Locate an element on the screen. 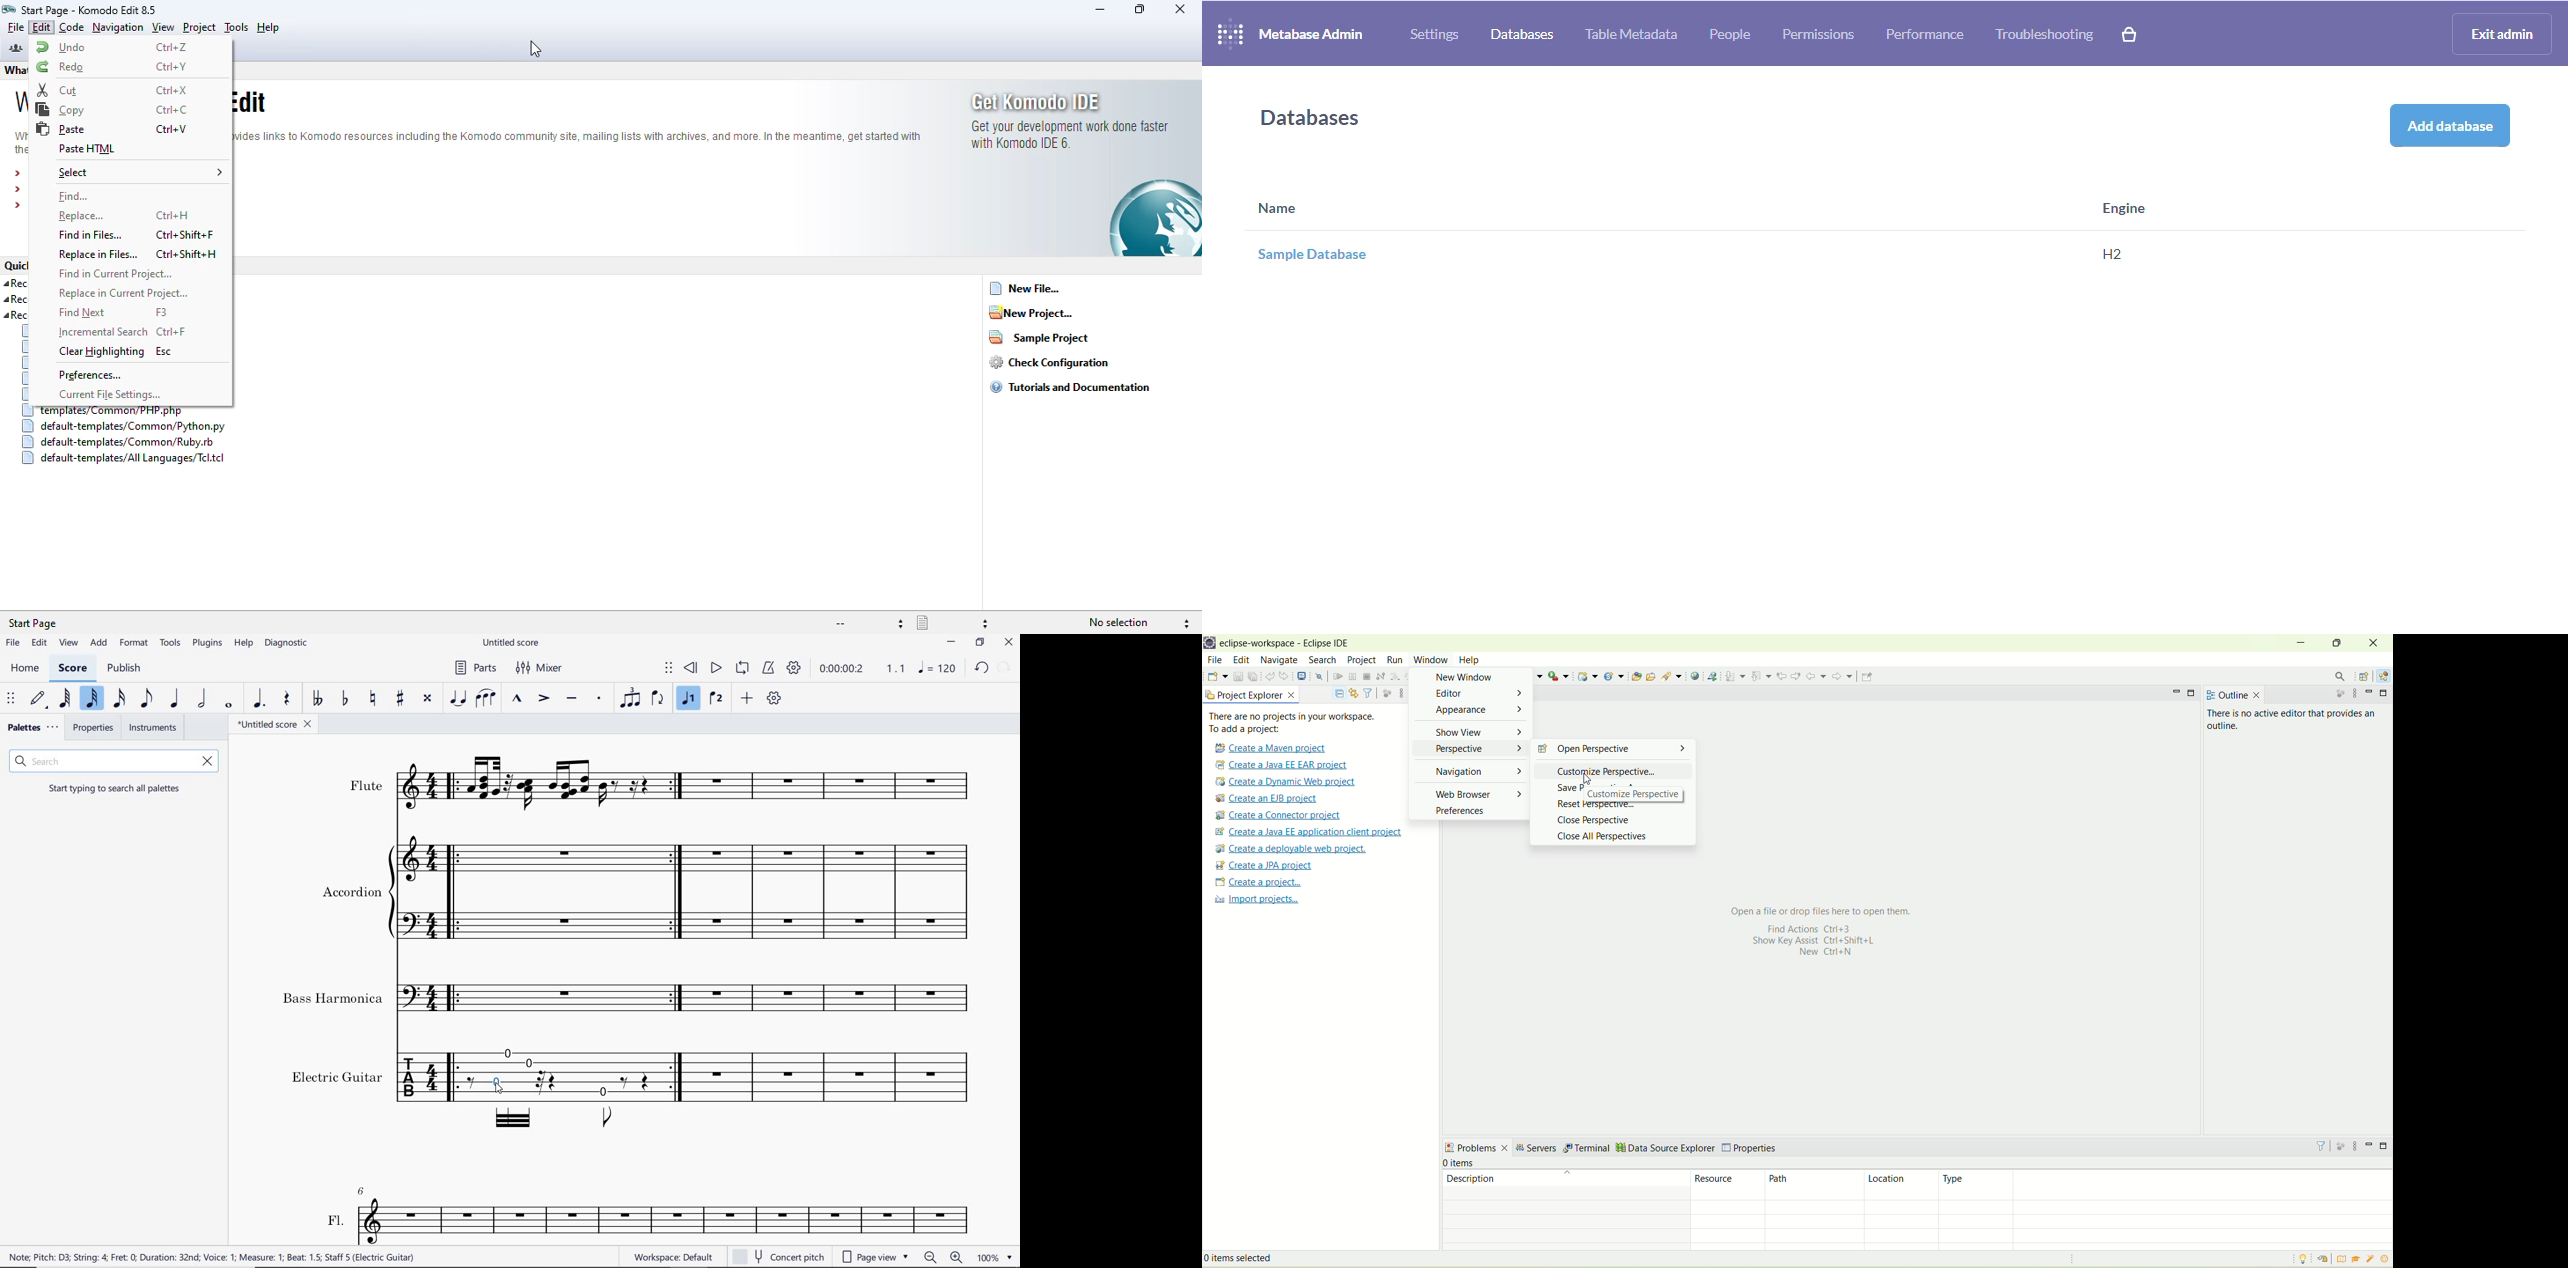 Image resolution: width=2576 pixels, height=1288 pixels. Playback speed is located at coordinates (897, 670).